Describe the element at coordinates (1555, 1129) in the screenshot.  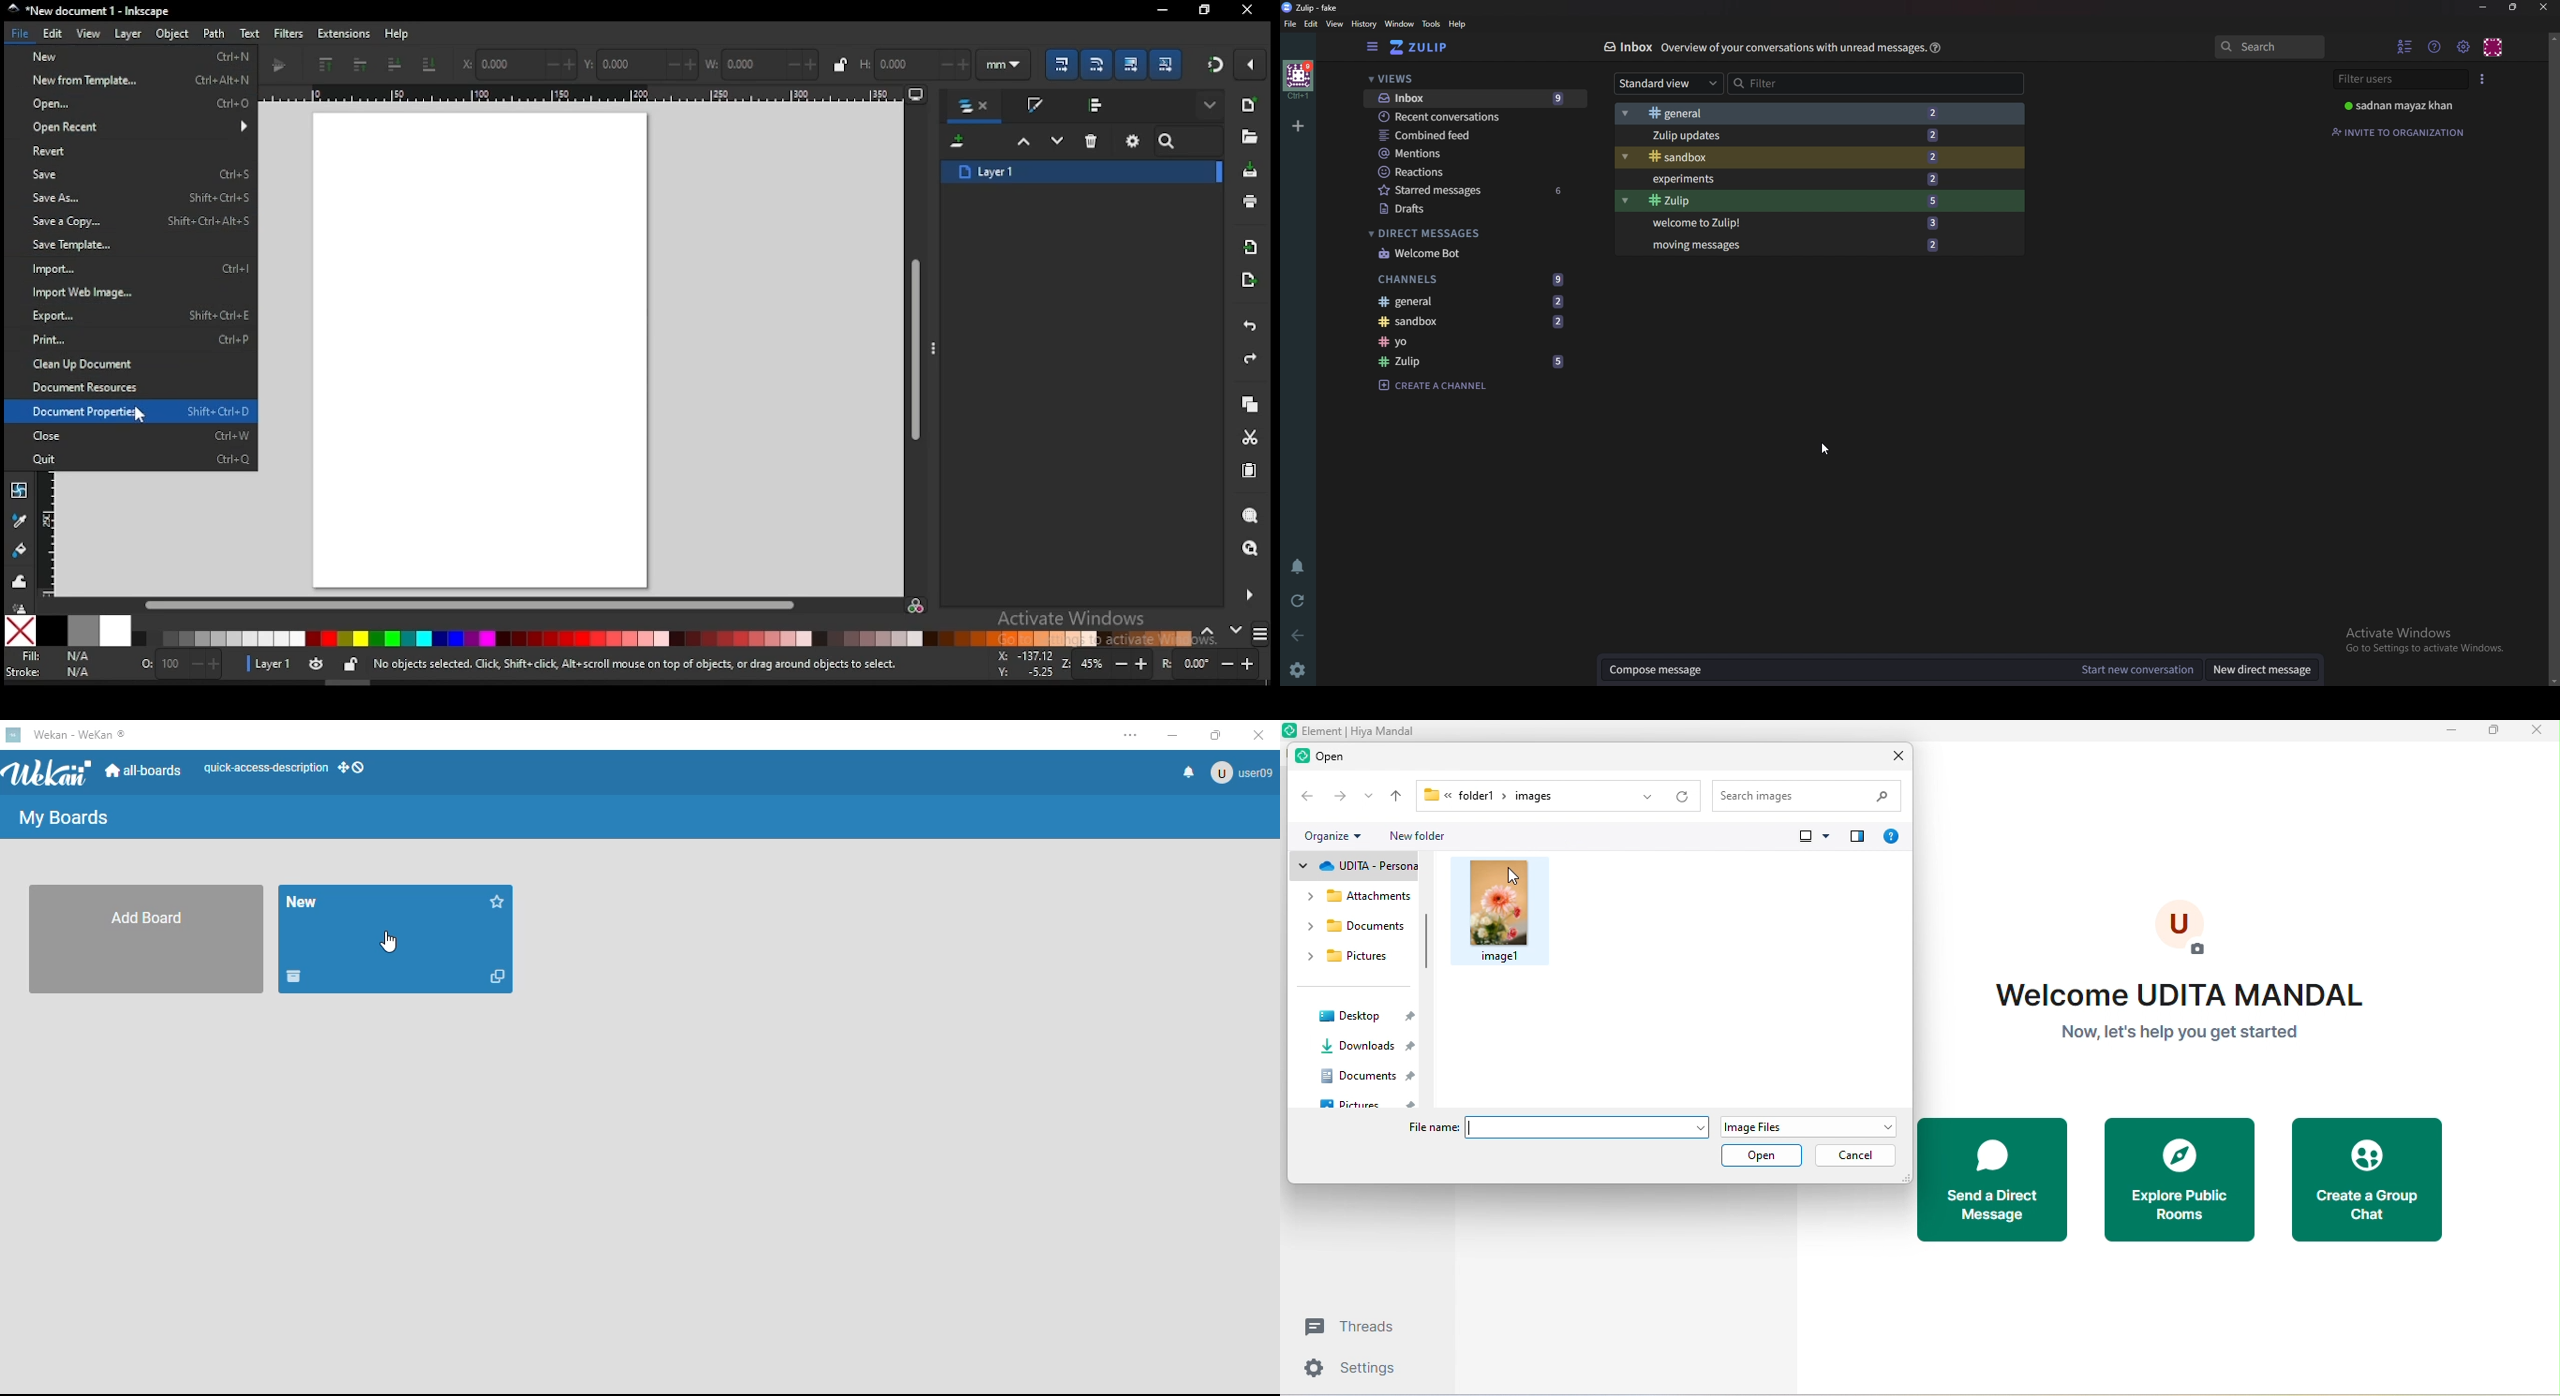
I see `file name` at that location.